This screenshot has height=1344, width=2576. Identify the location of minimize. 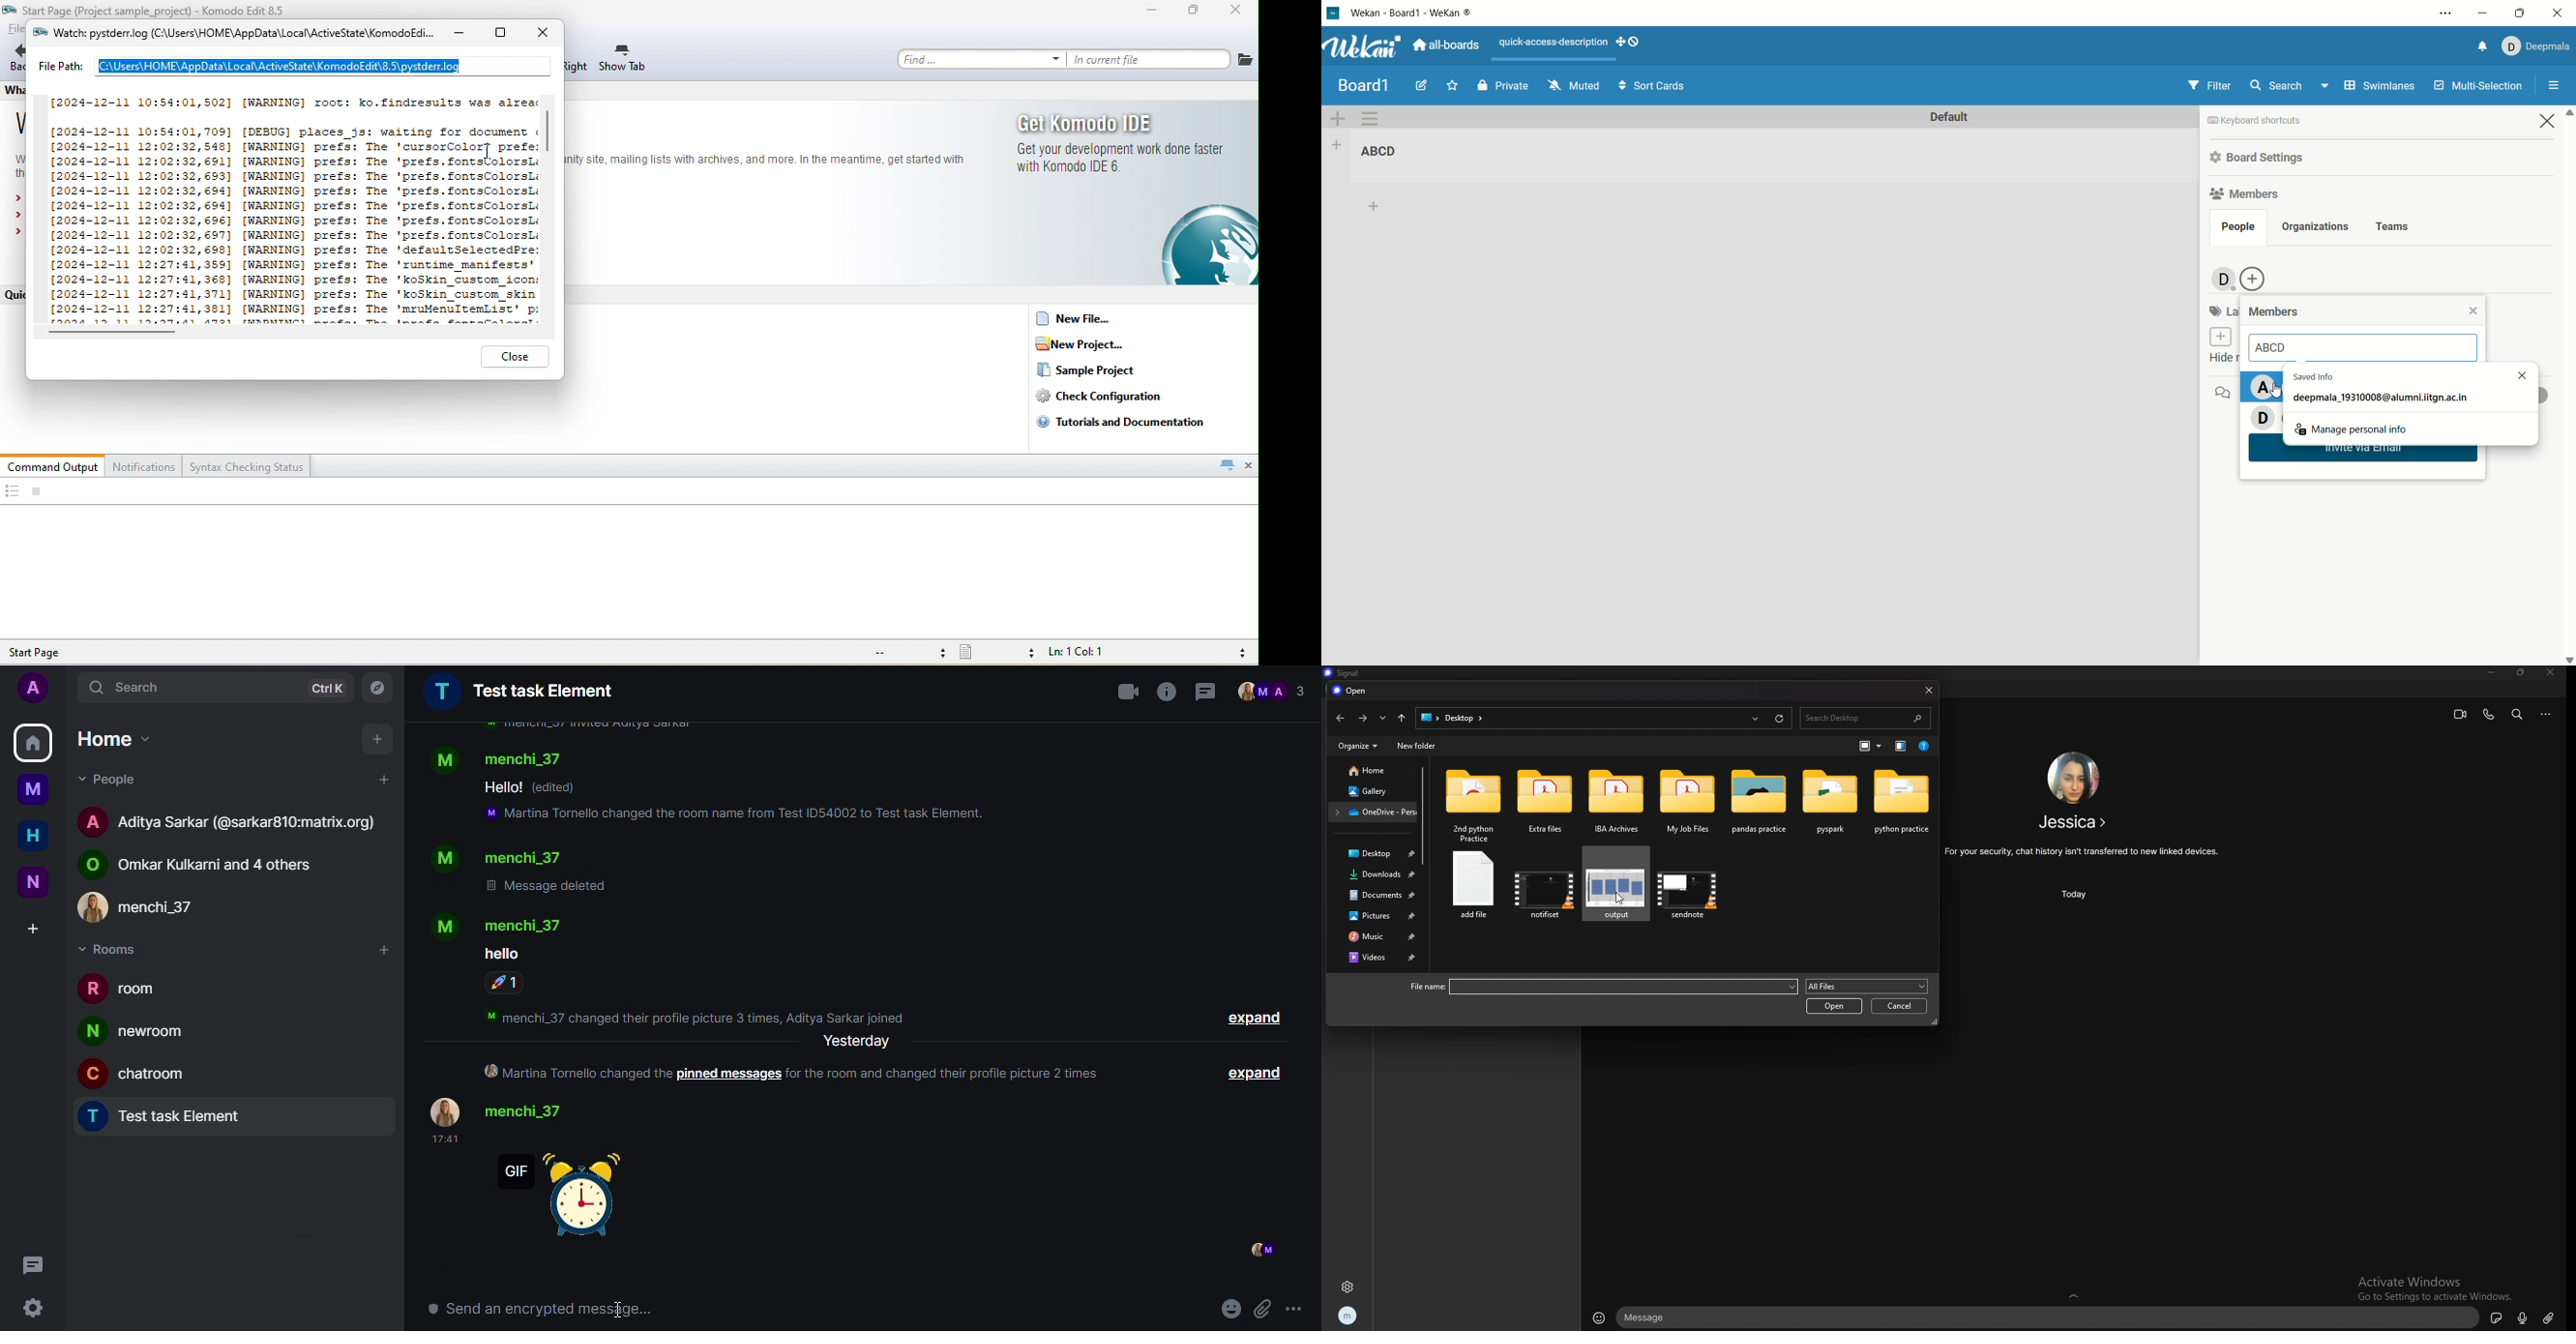
(2492, 673).